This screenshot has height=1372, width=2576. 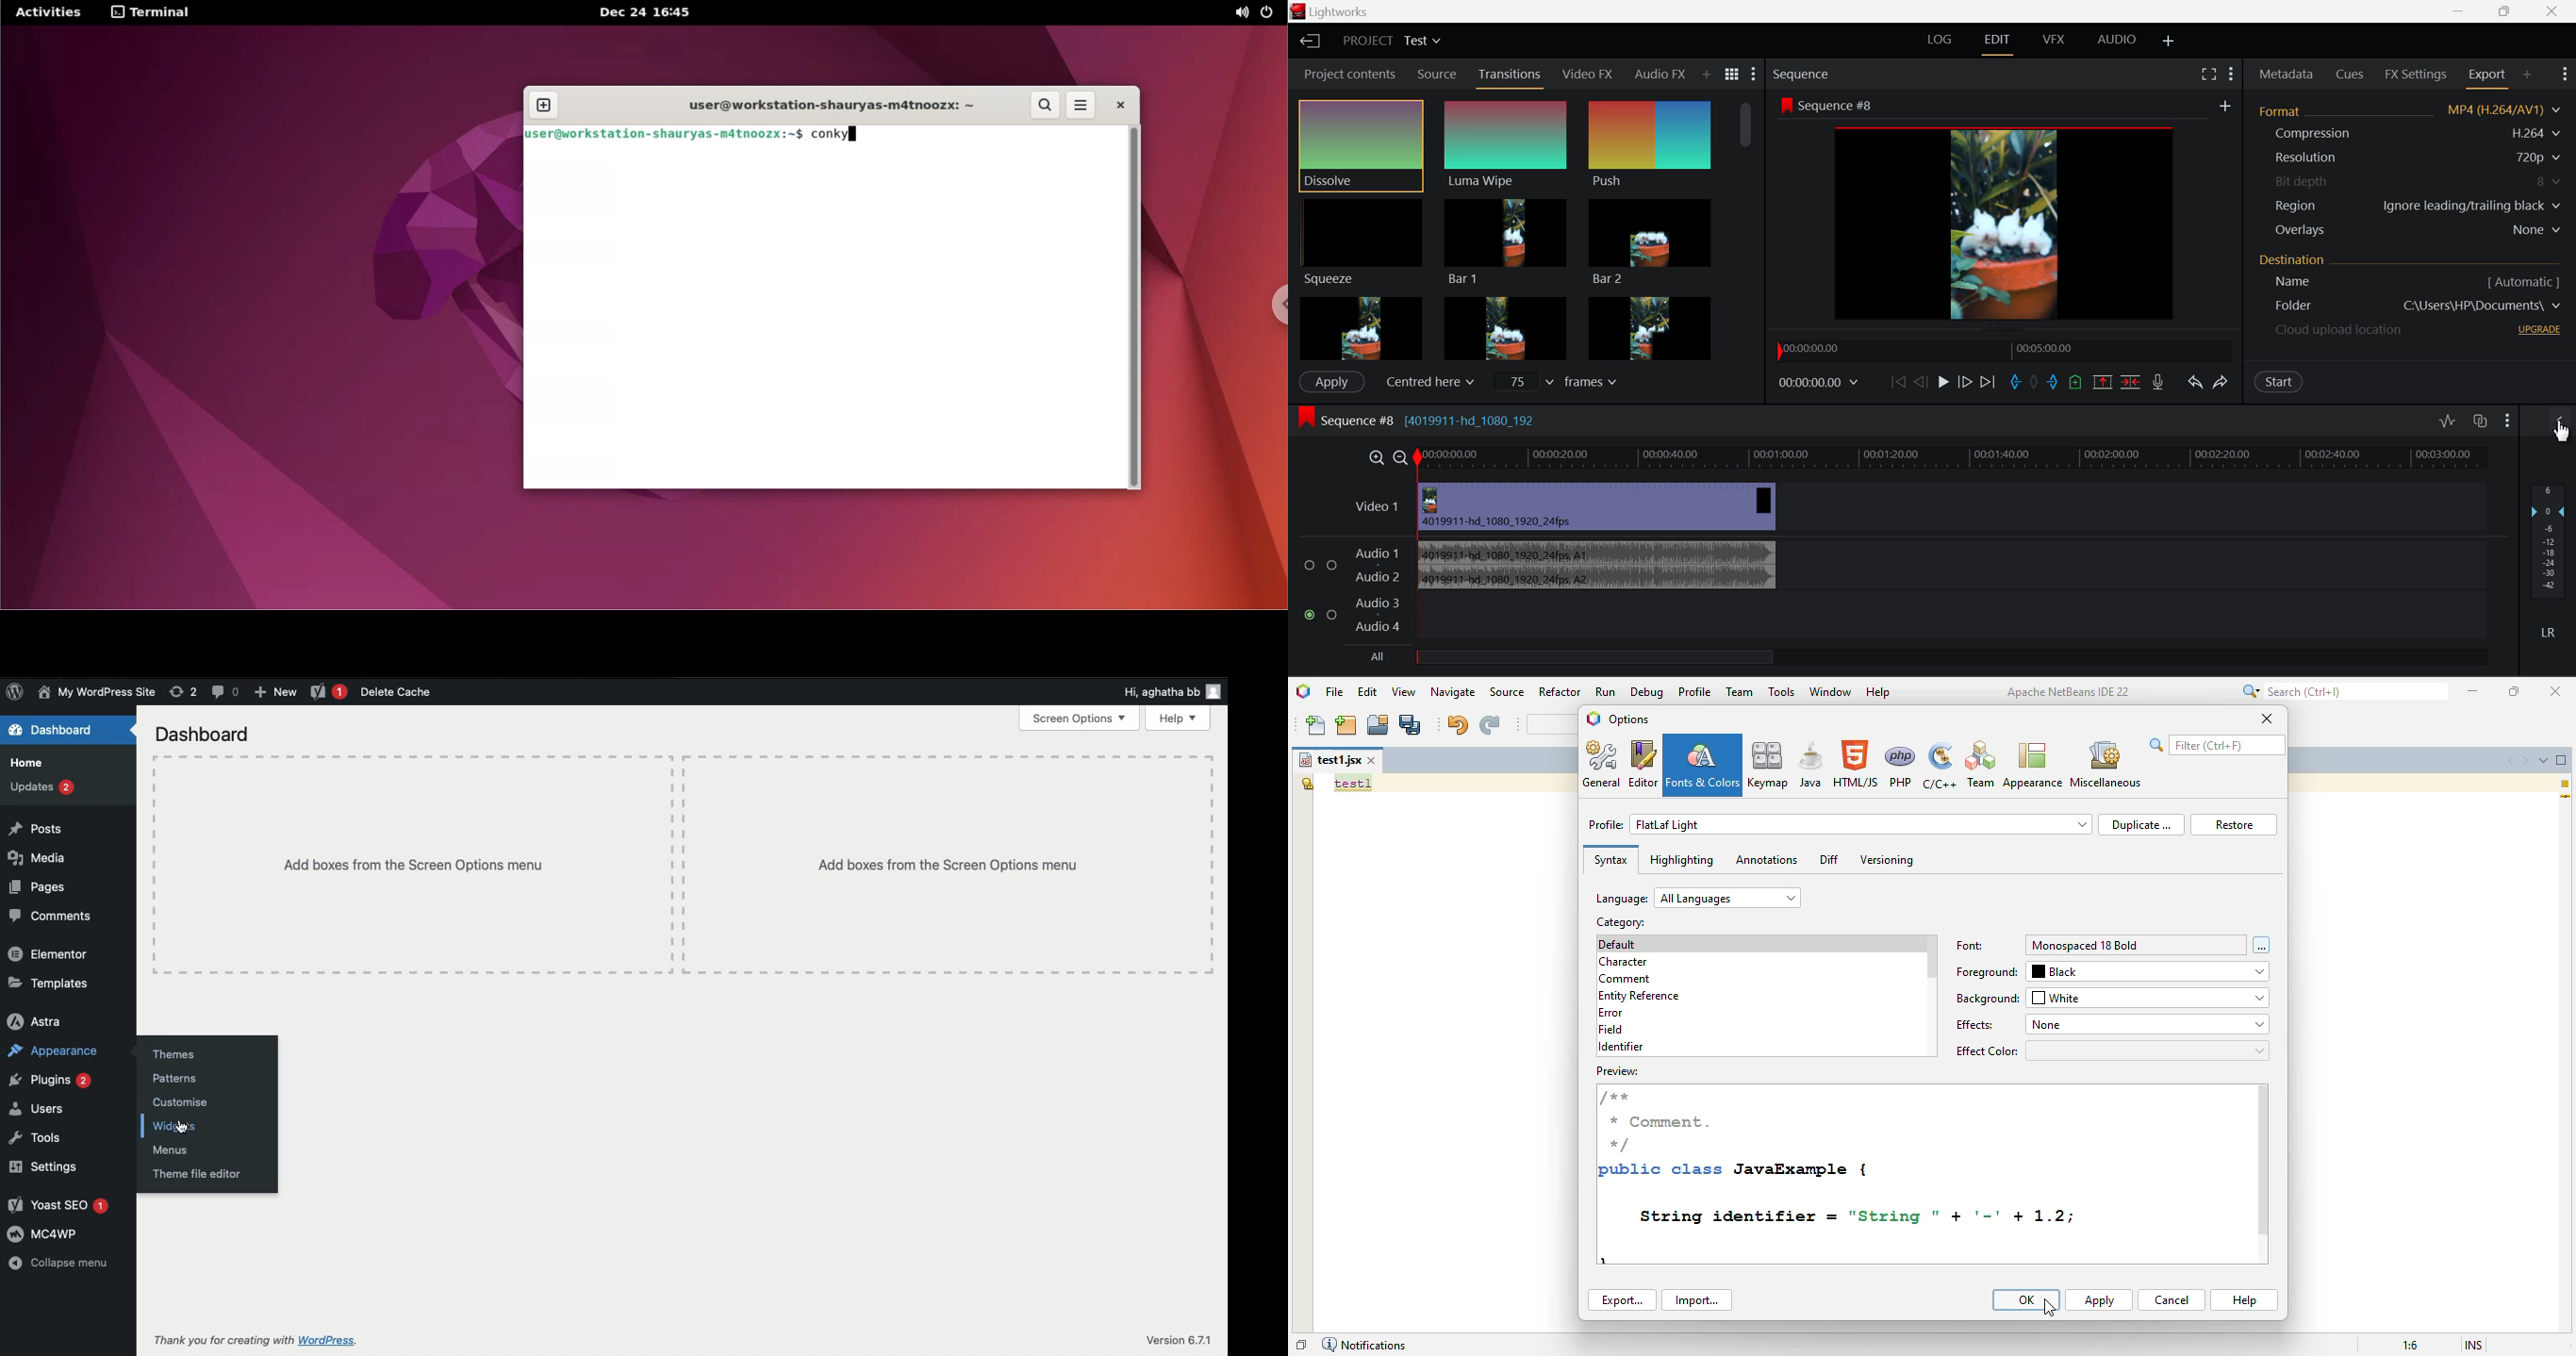 What do you see at coordinates (1989, 970) in the screenshot?
I see `foreground:` at bounding box center [1989, 970].